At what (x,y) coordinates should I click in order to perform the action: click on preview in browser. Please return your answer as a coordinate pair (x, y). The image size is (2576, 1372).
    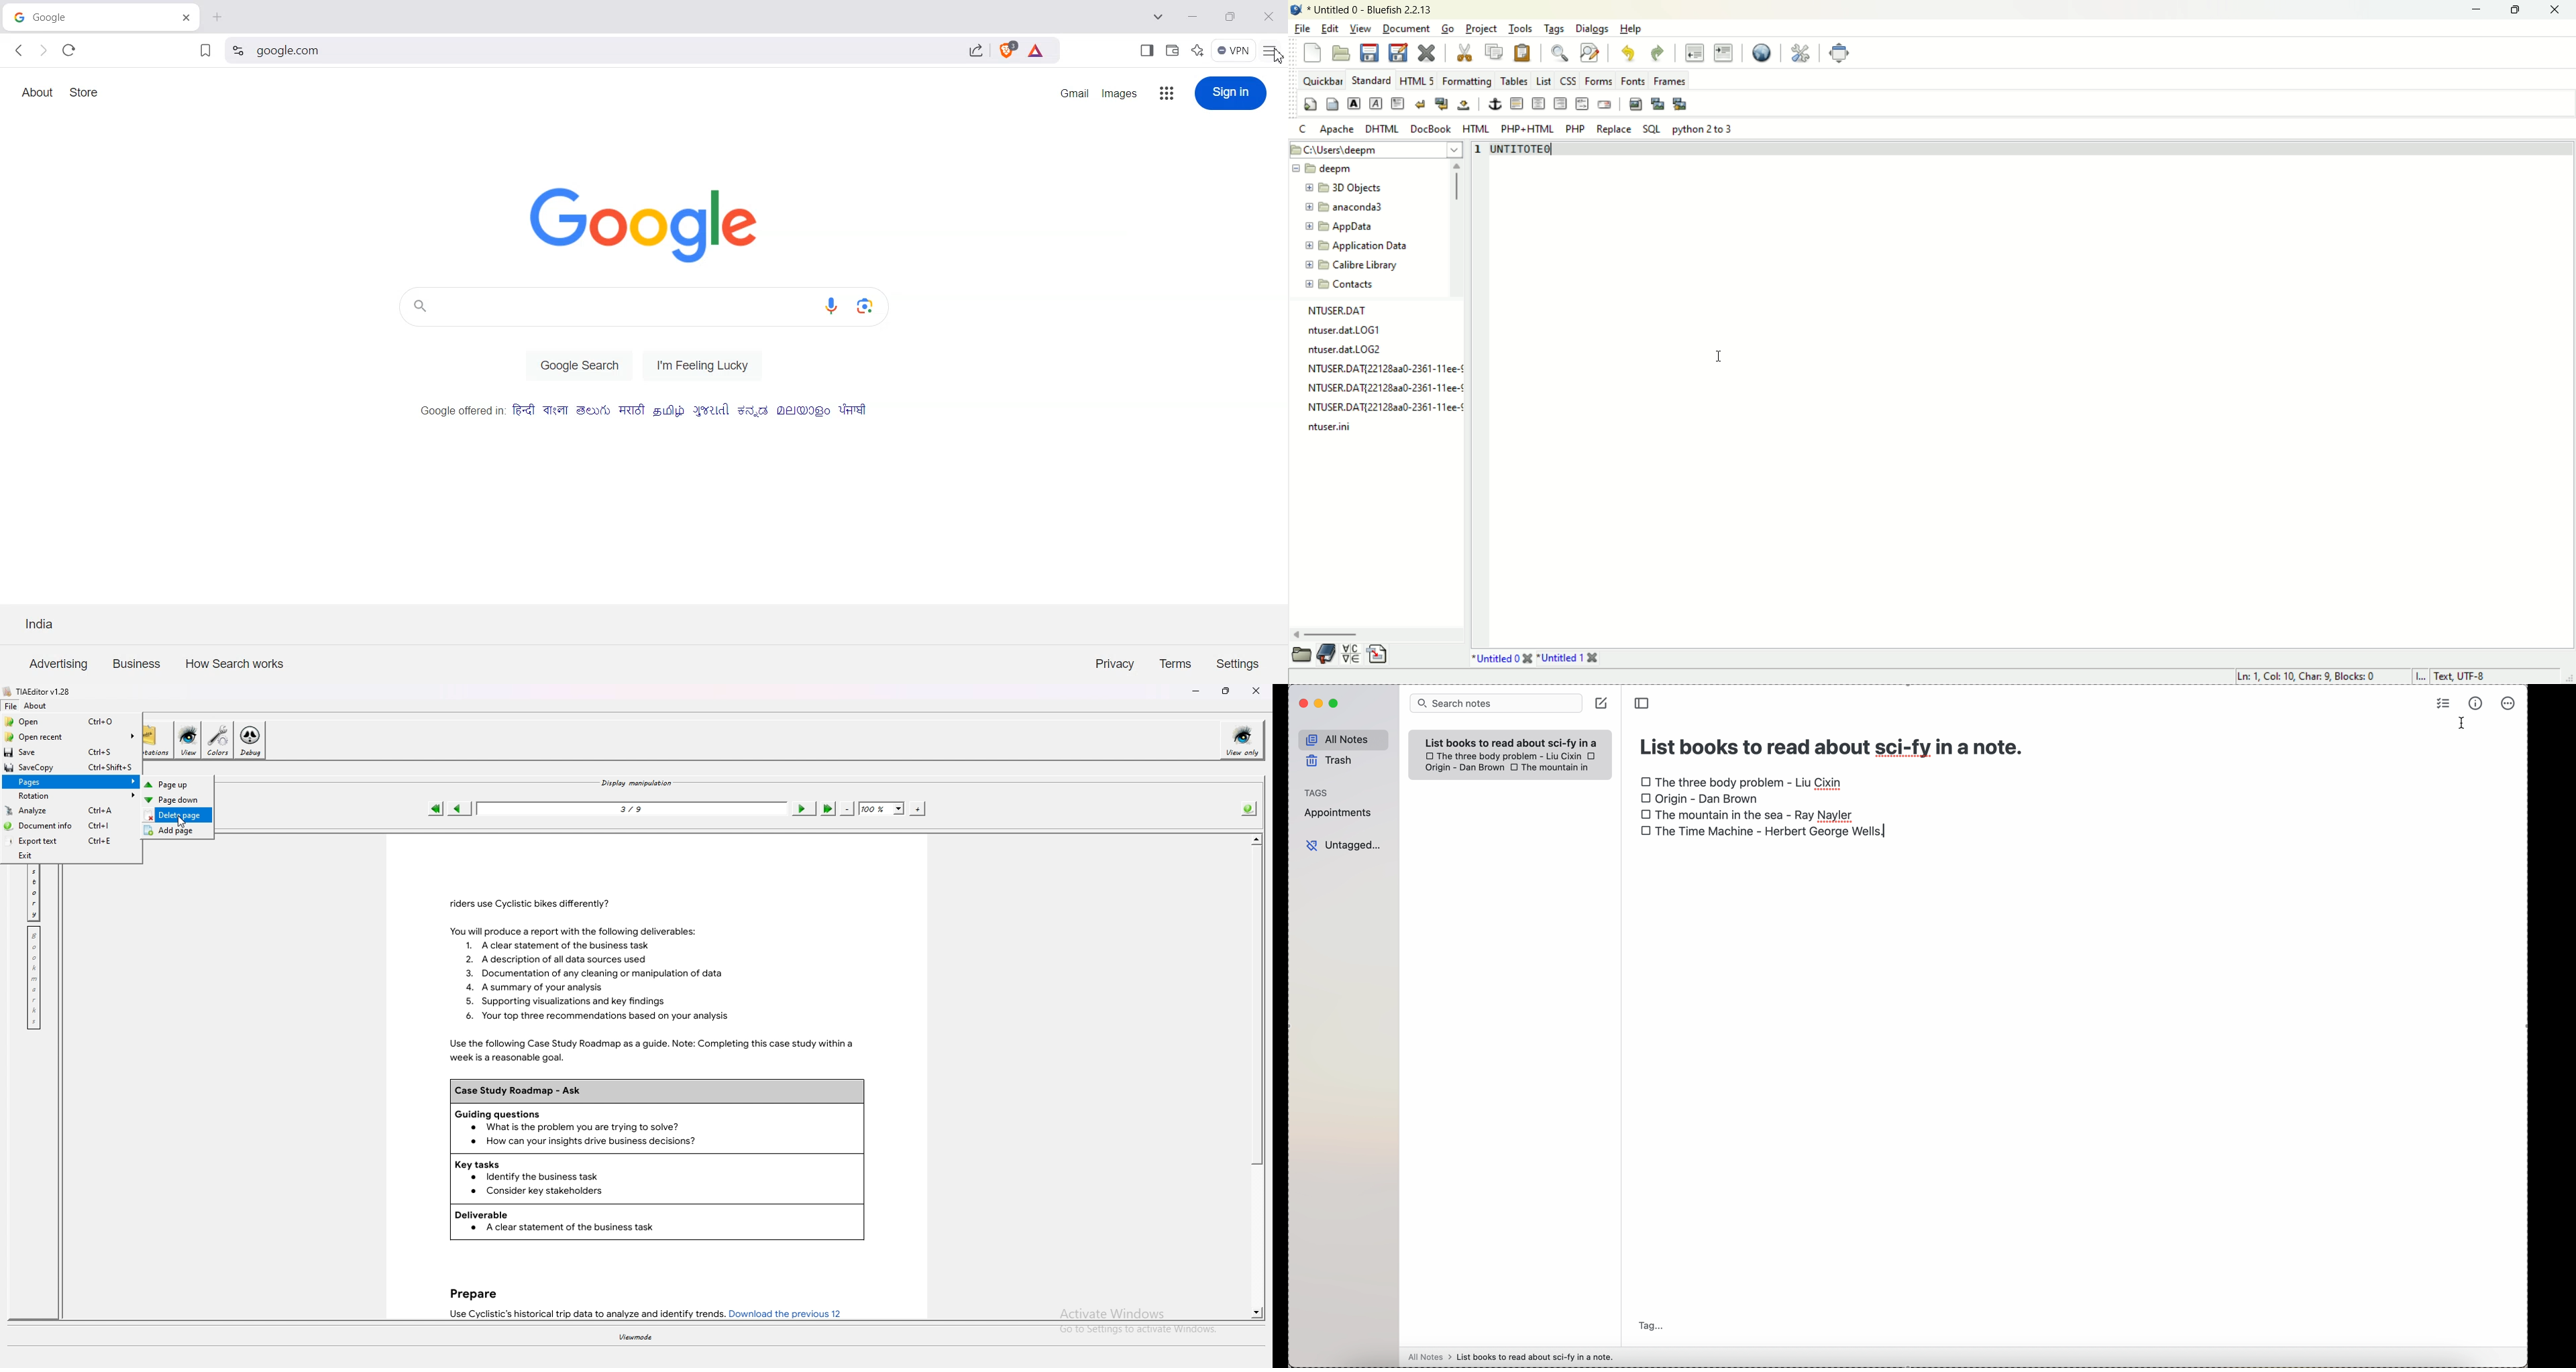
    Looking at the image, I should click on (1761, 52).